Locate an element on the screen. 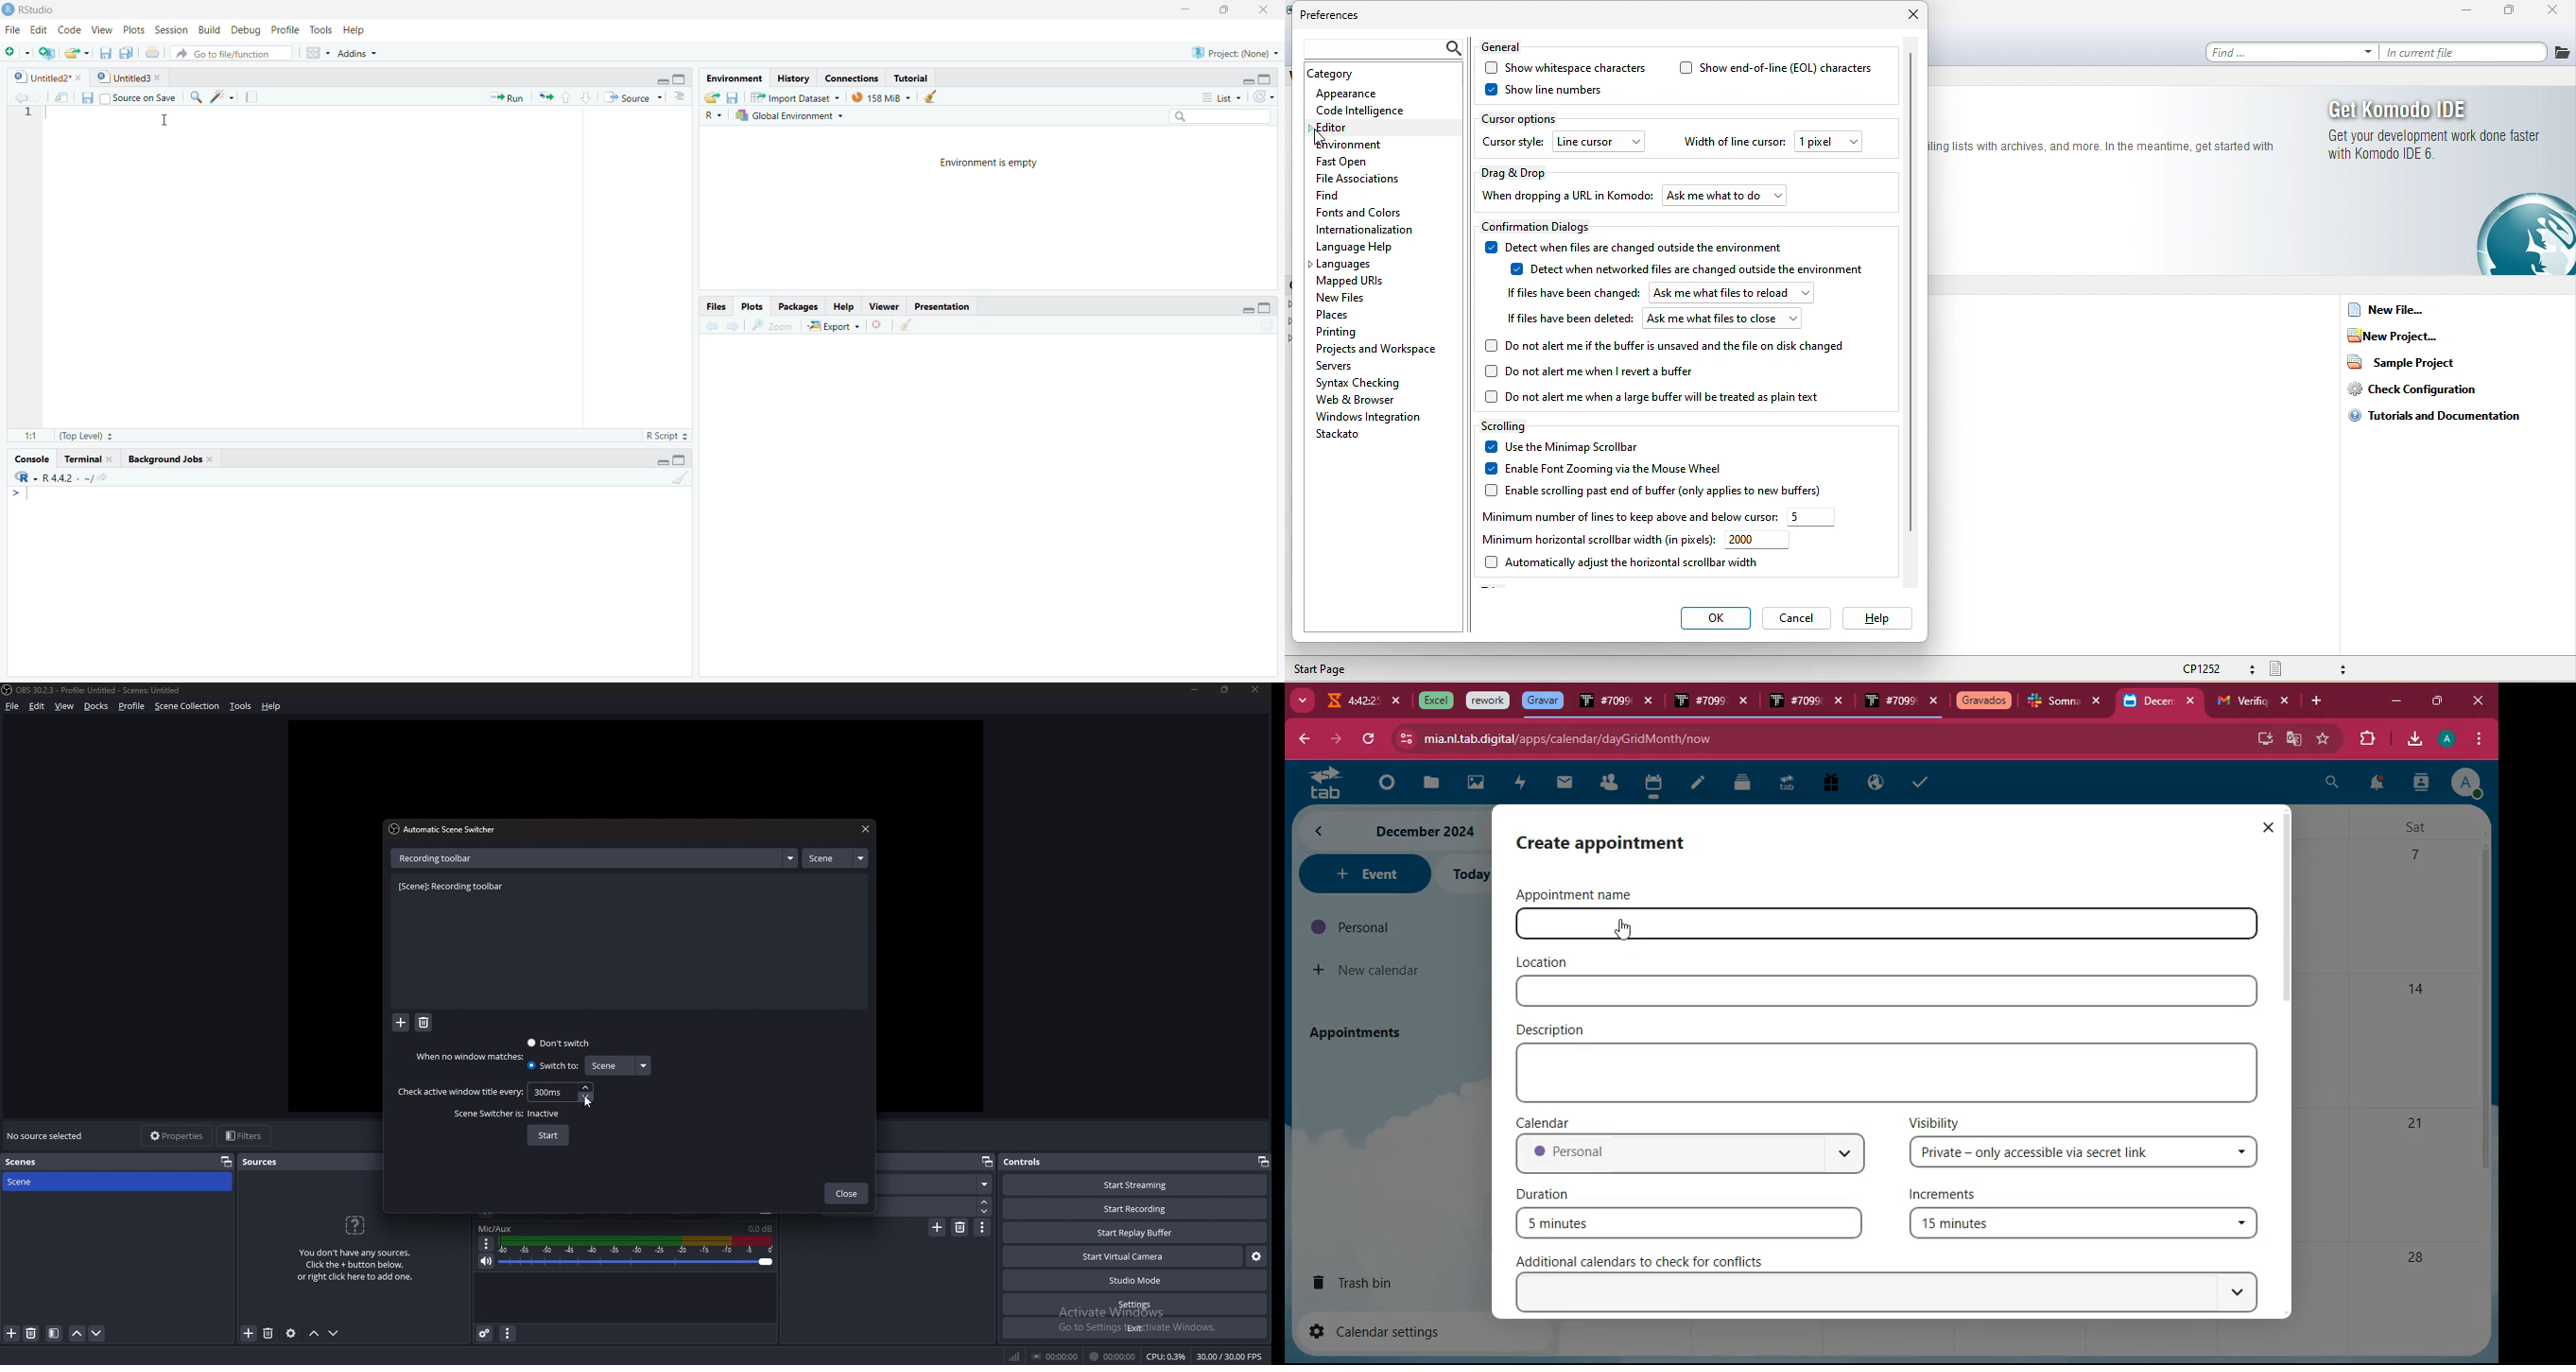  Viewer is located at coordinates (885, 306).